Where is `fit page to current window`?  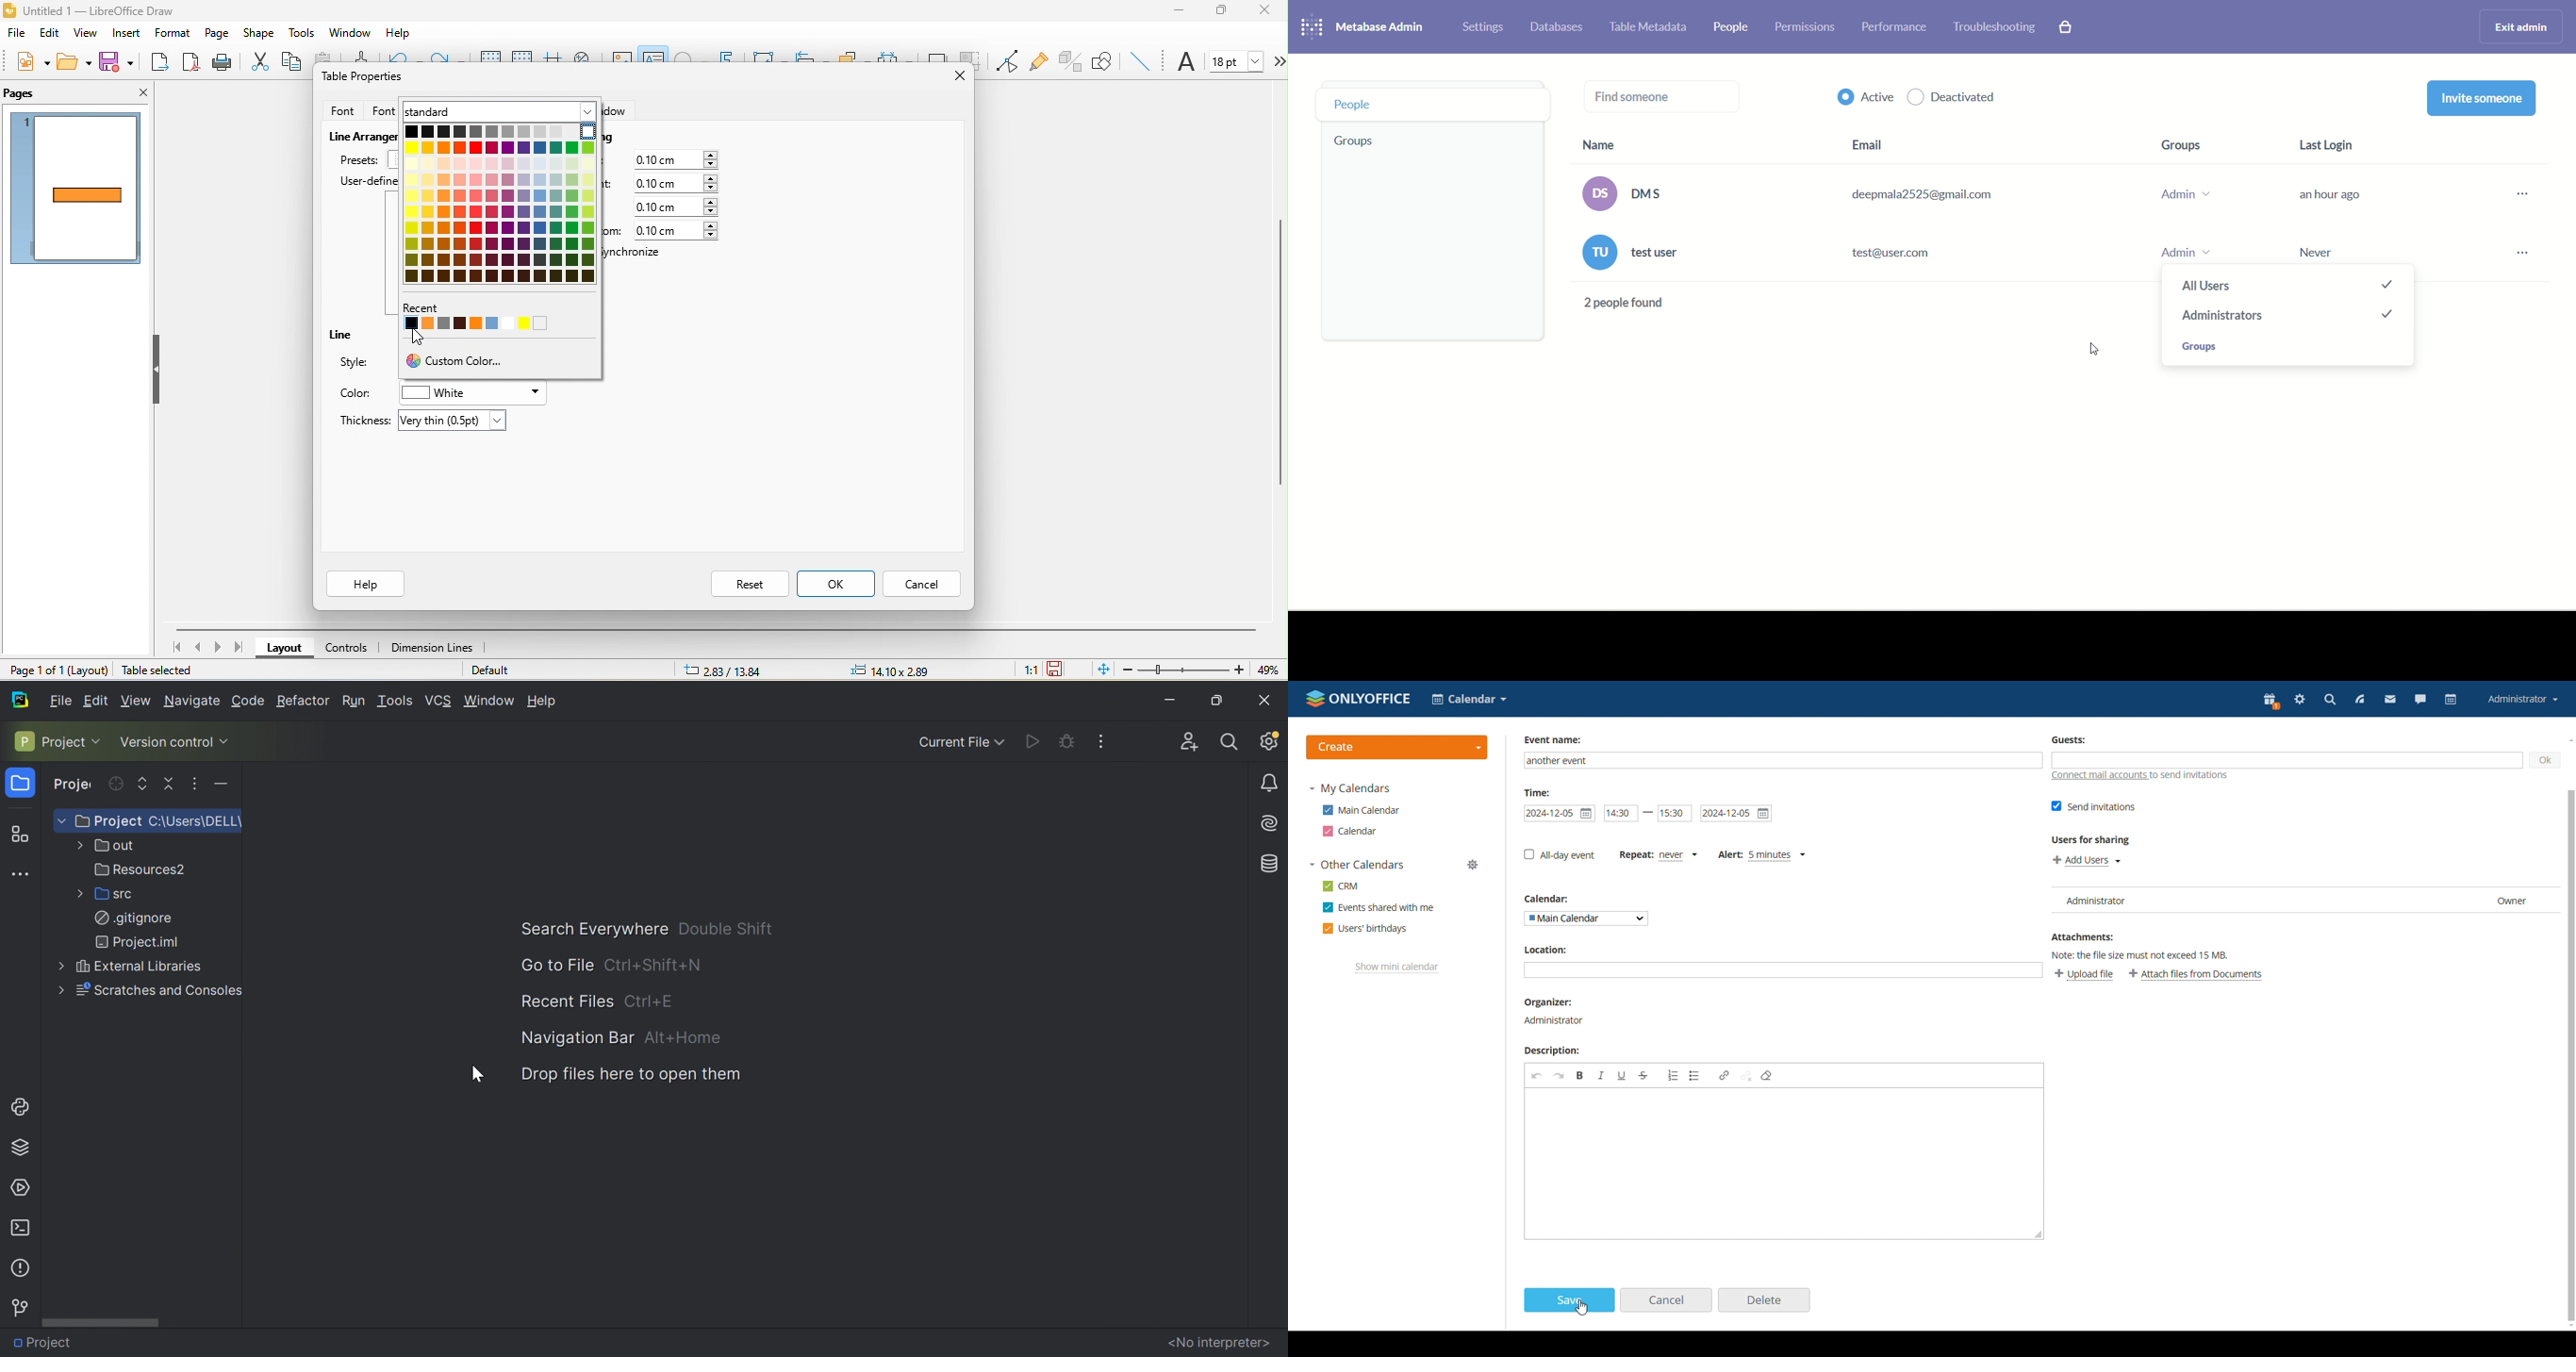
fit page to current window is located at coordinates (1101, 670).